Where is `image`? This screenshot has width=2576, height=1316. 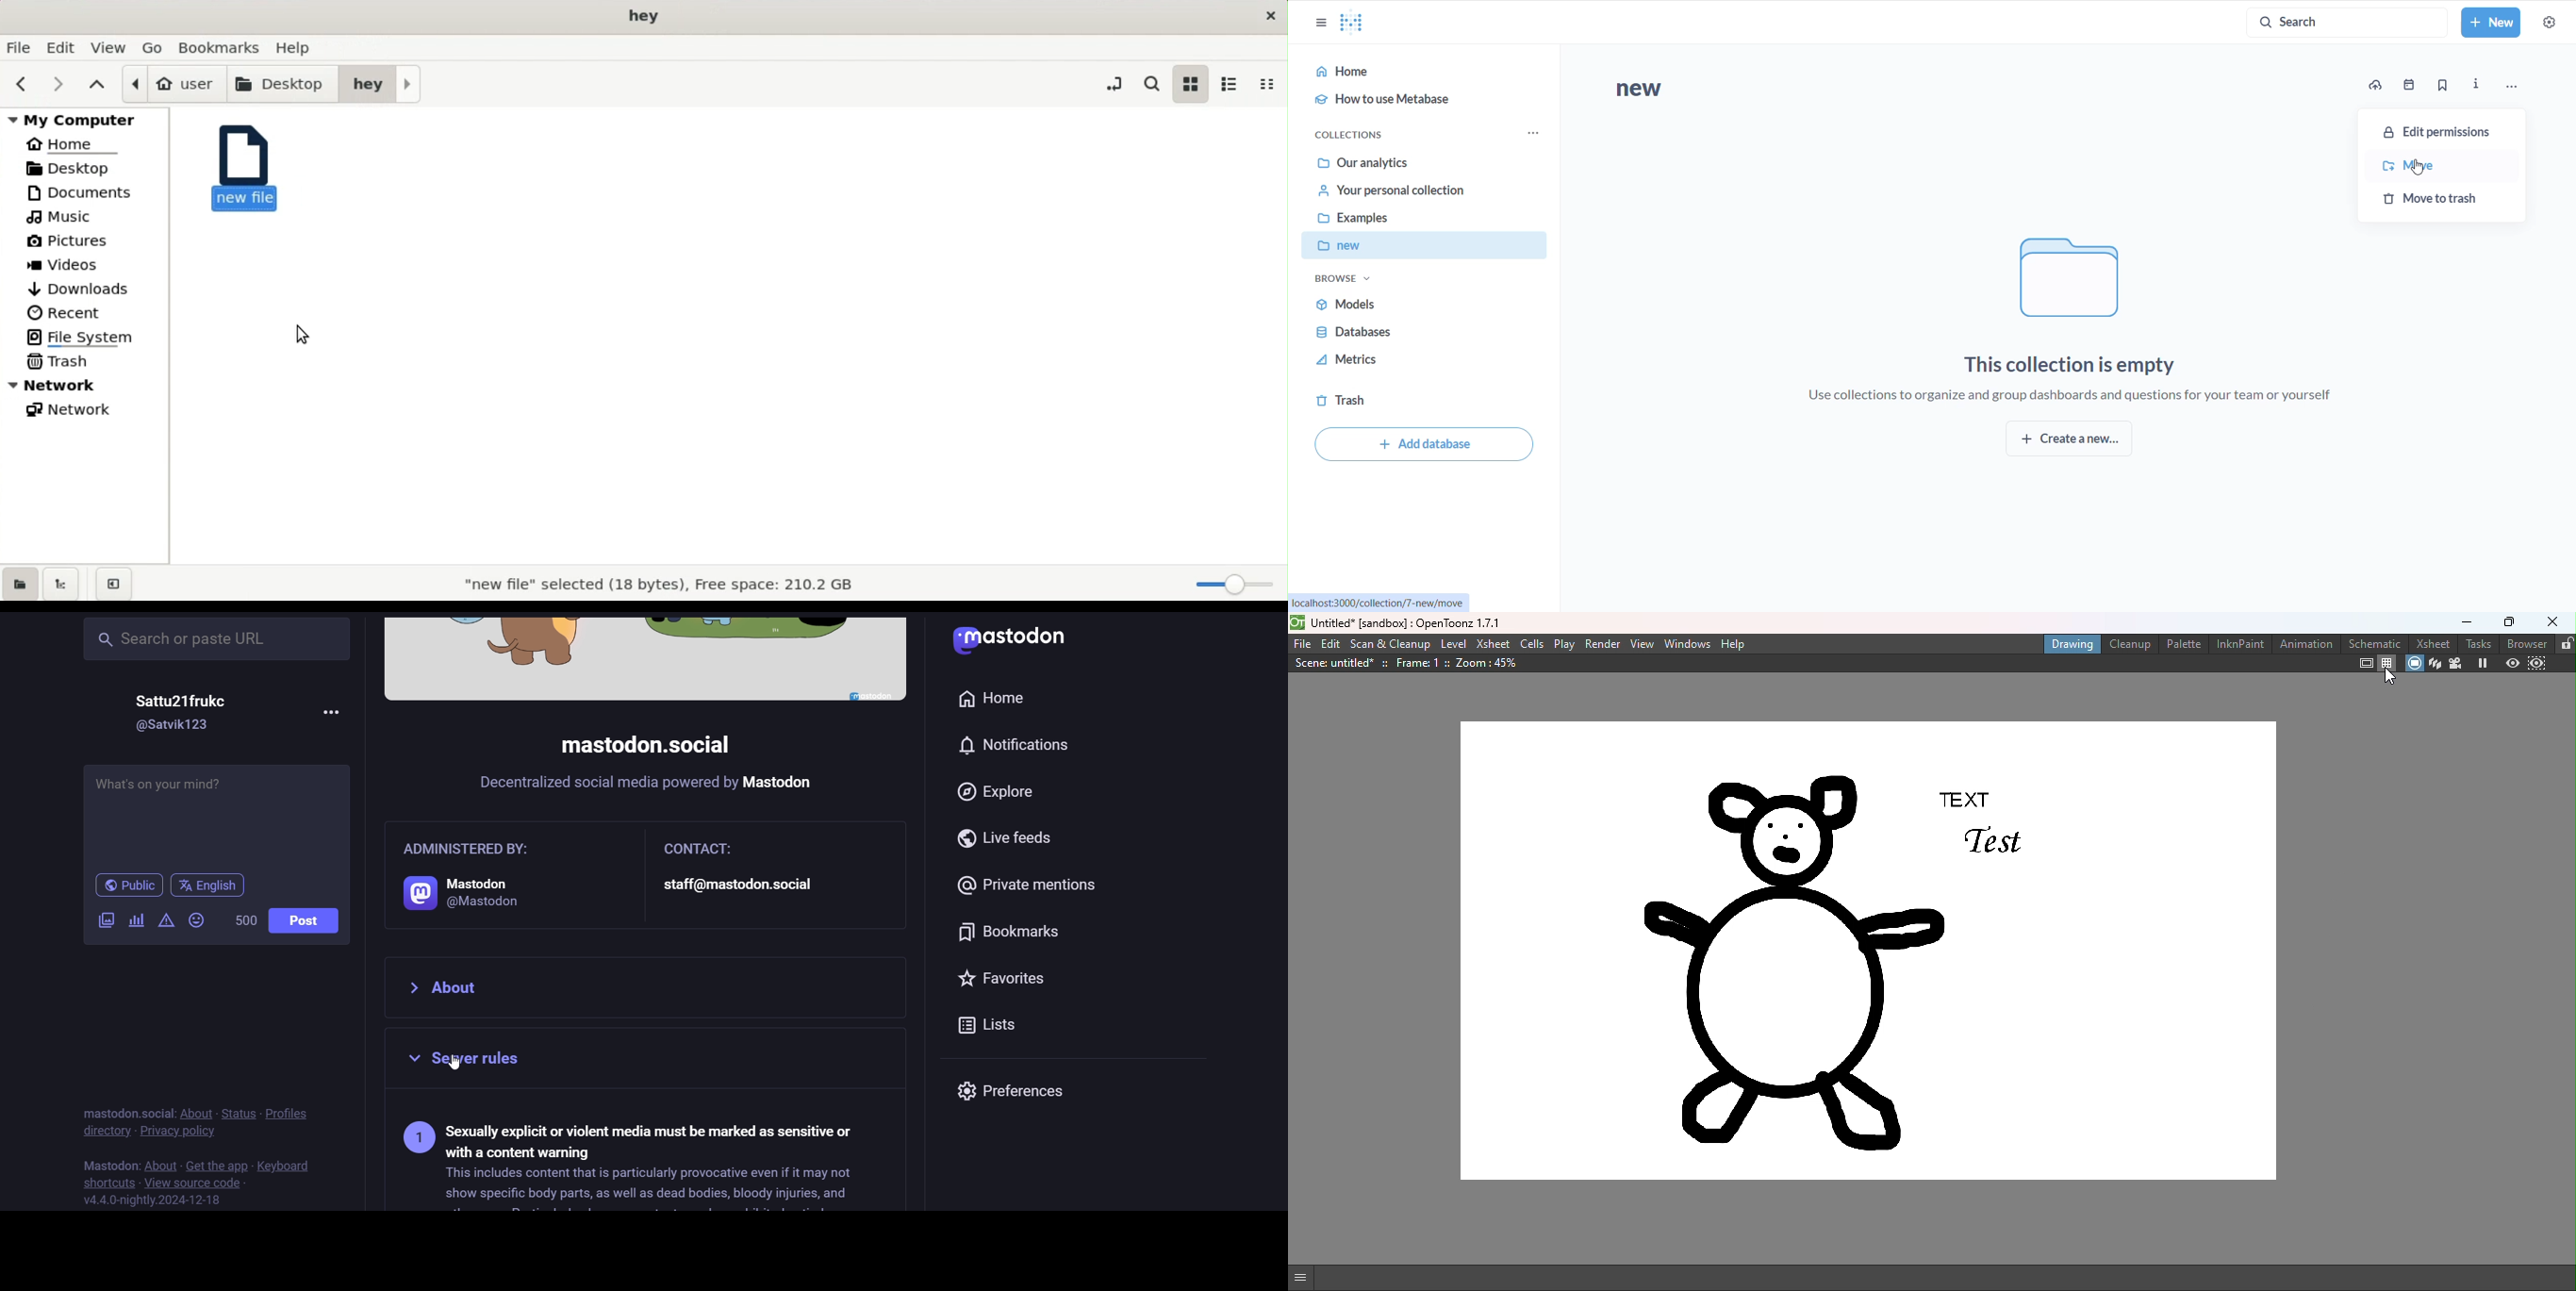 image is located at coordinates (645, 659).